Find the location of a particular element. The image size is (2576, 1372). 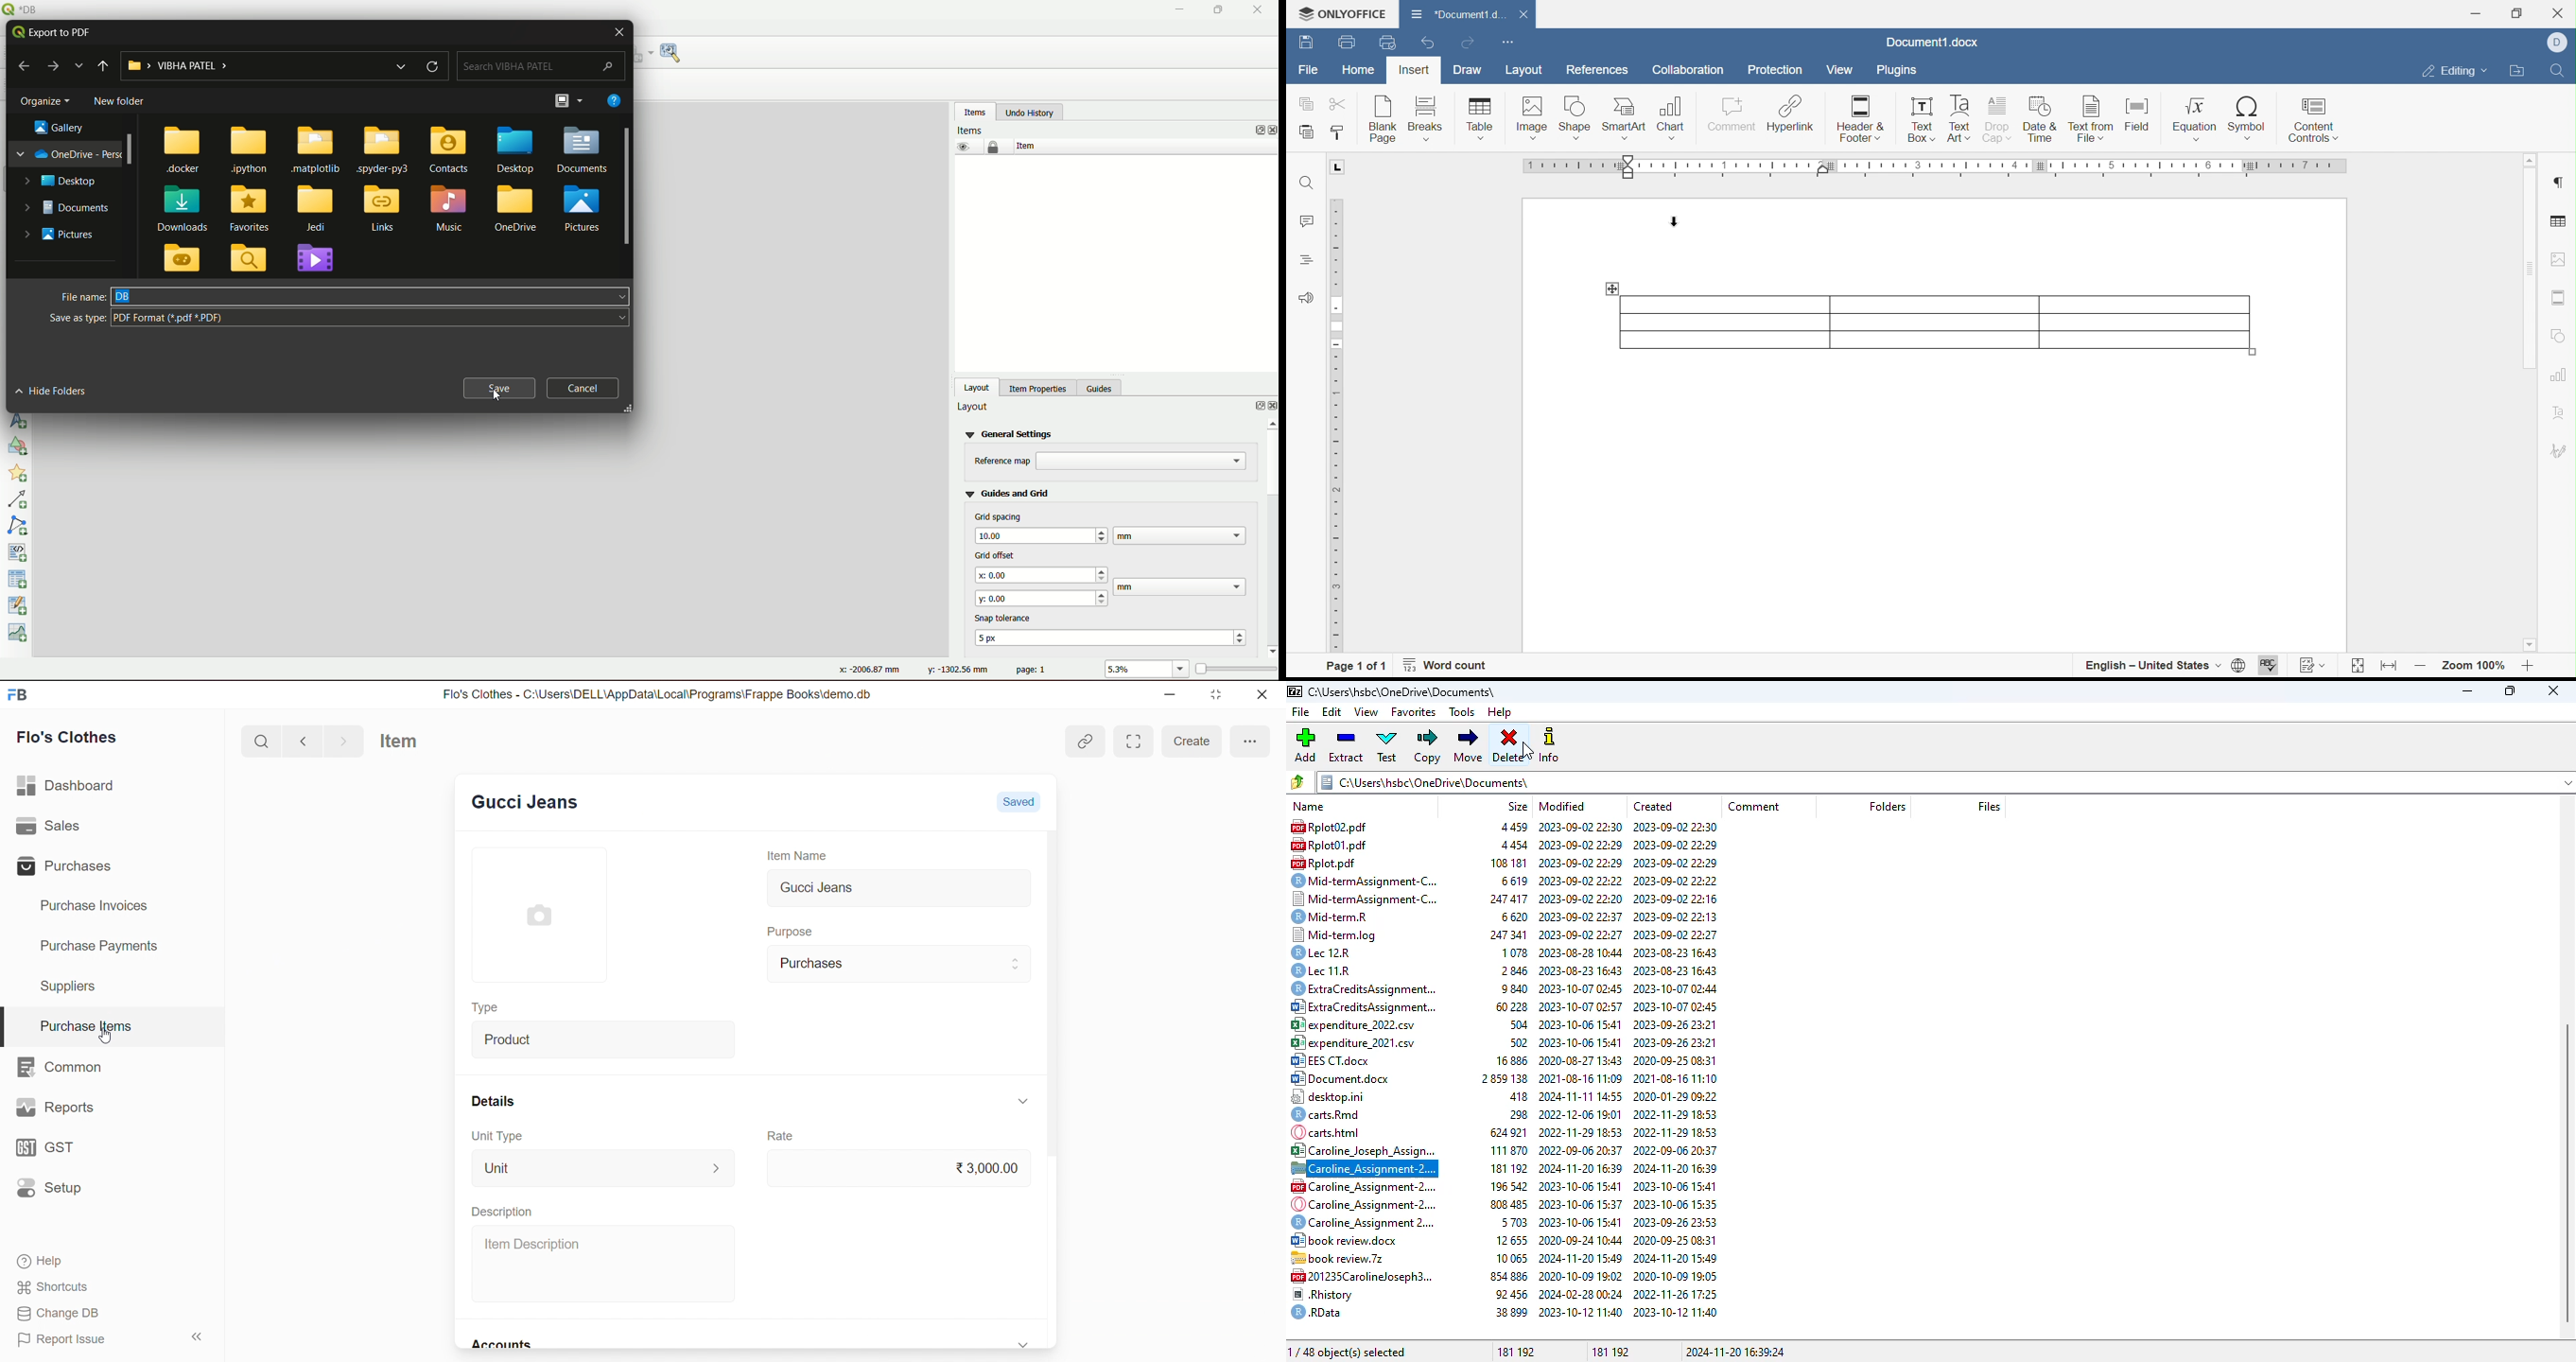

vertical scroll bar is located at coordinates (2567, 1173).